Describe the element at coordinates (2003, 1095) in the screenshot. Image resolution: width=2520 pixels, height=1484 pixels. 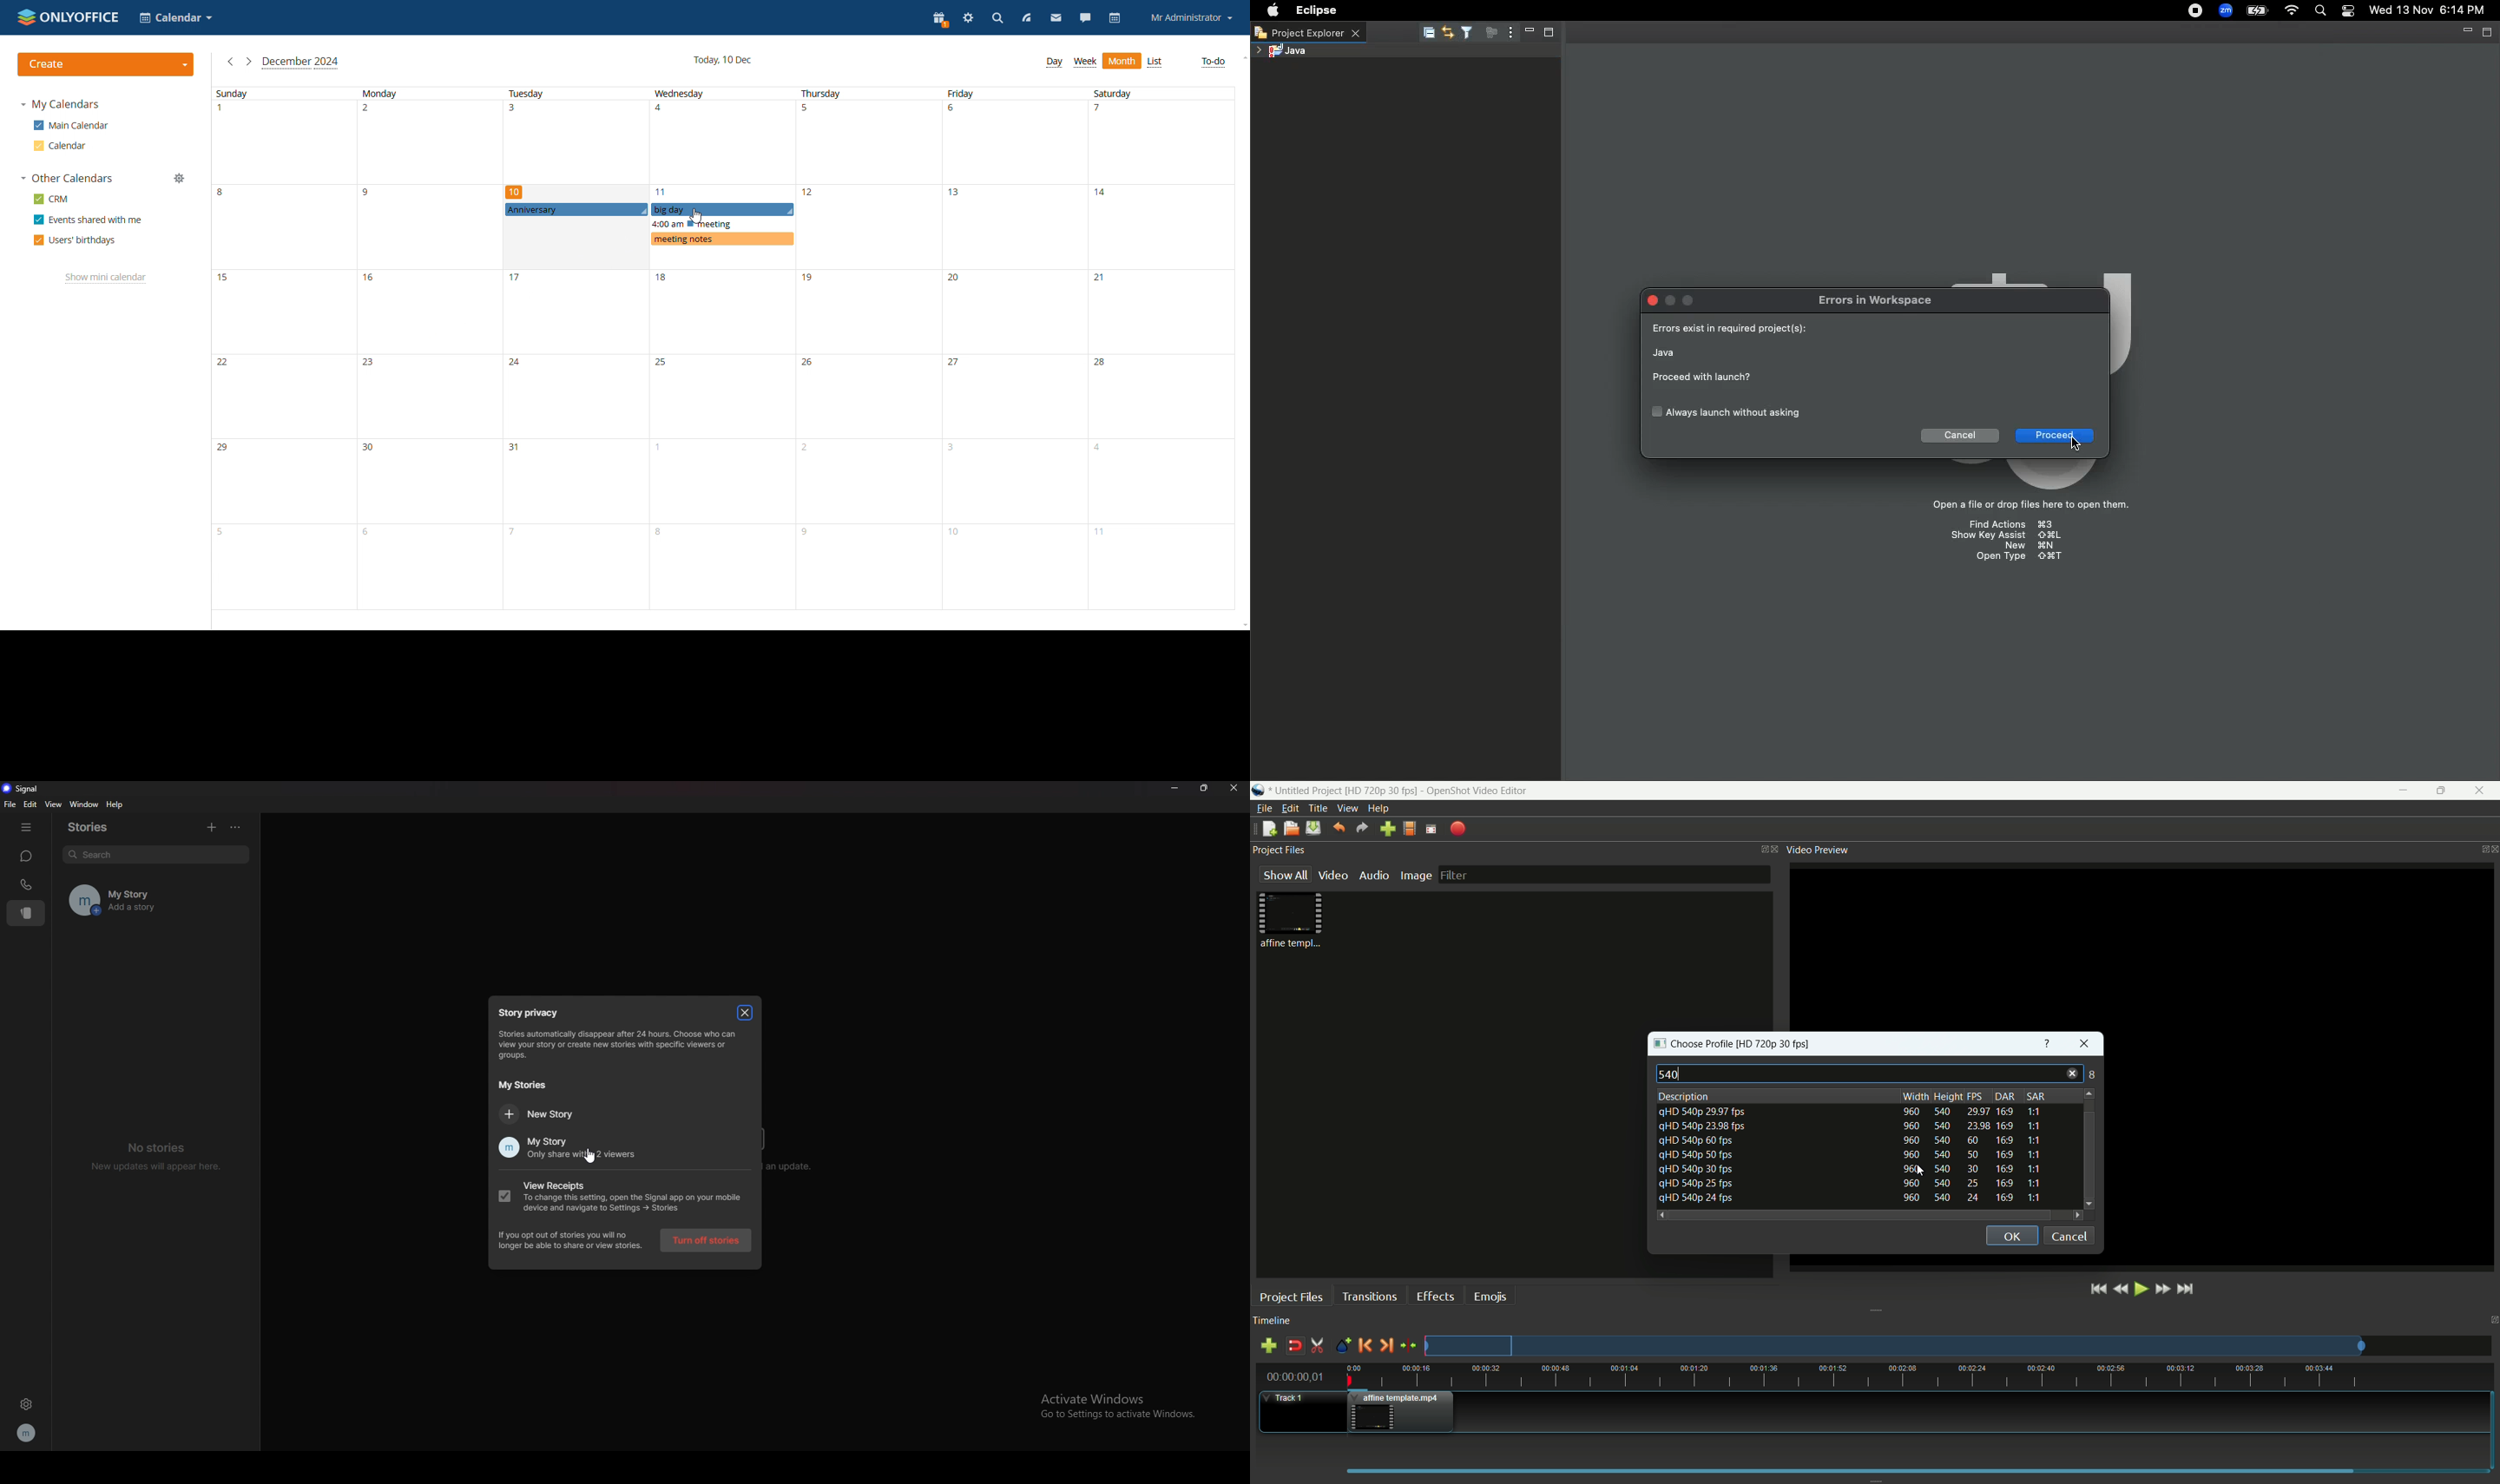
I see `dar` at that location.